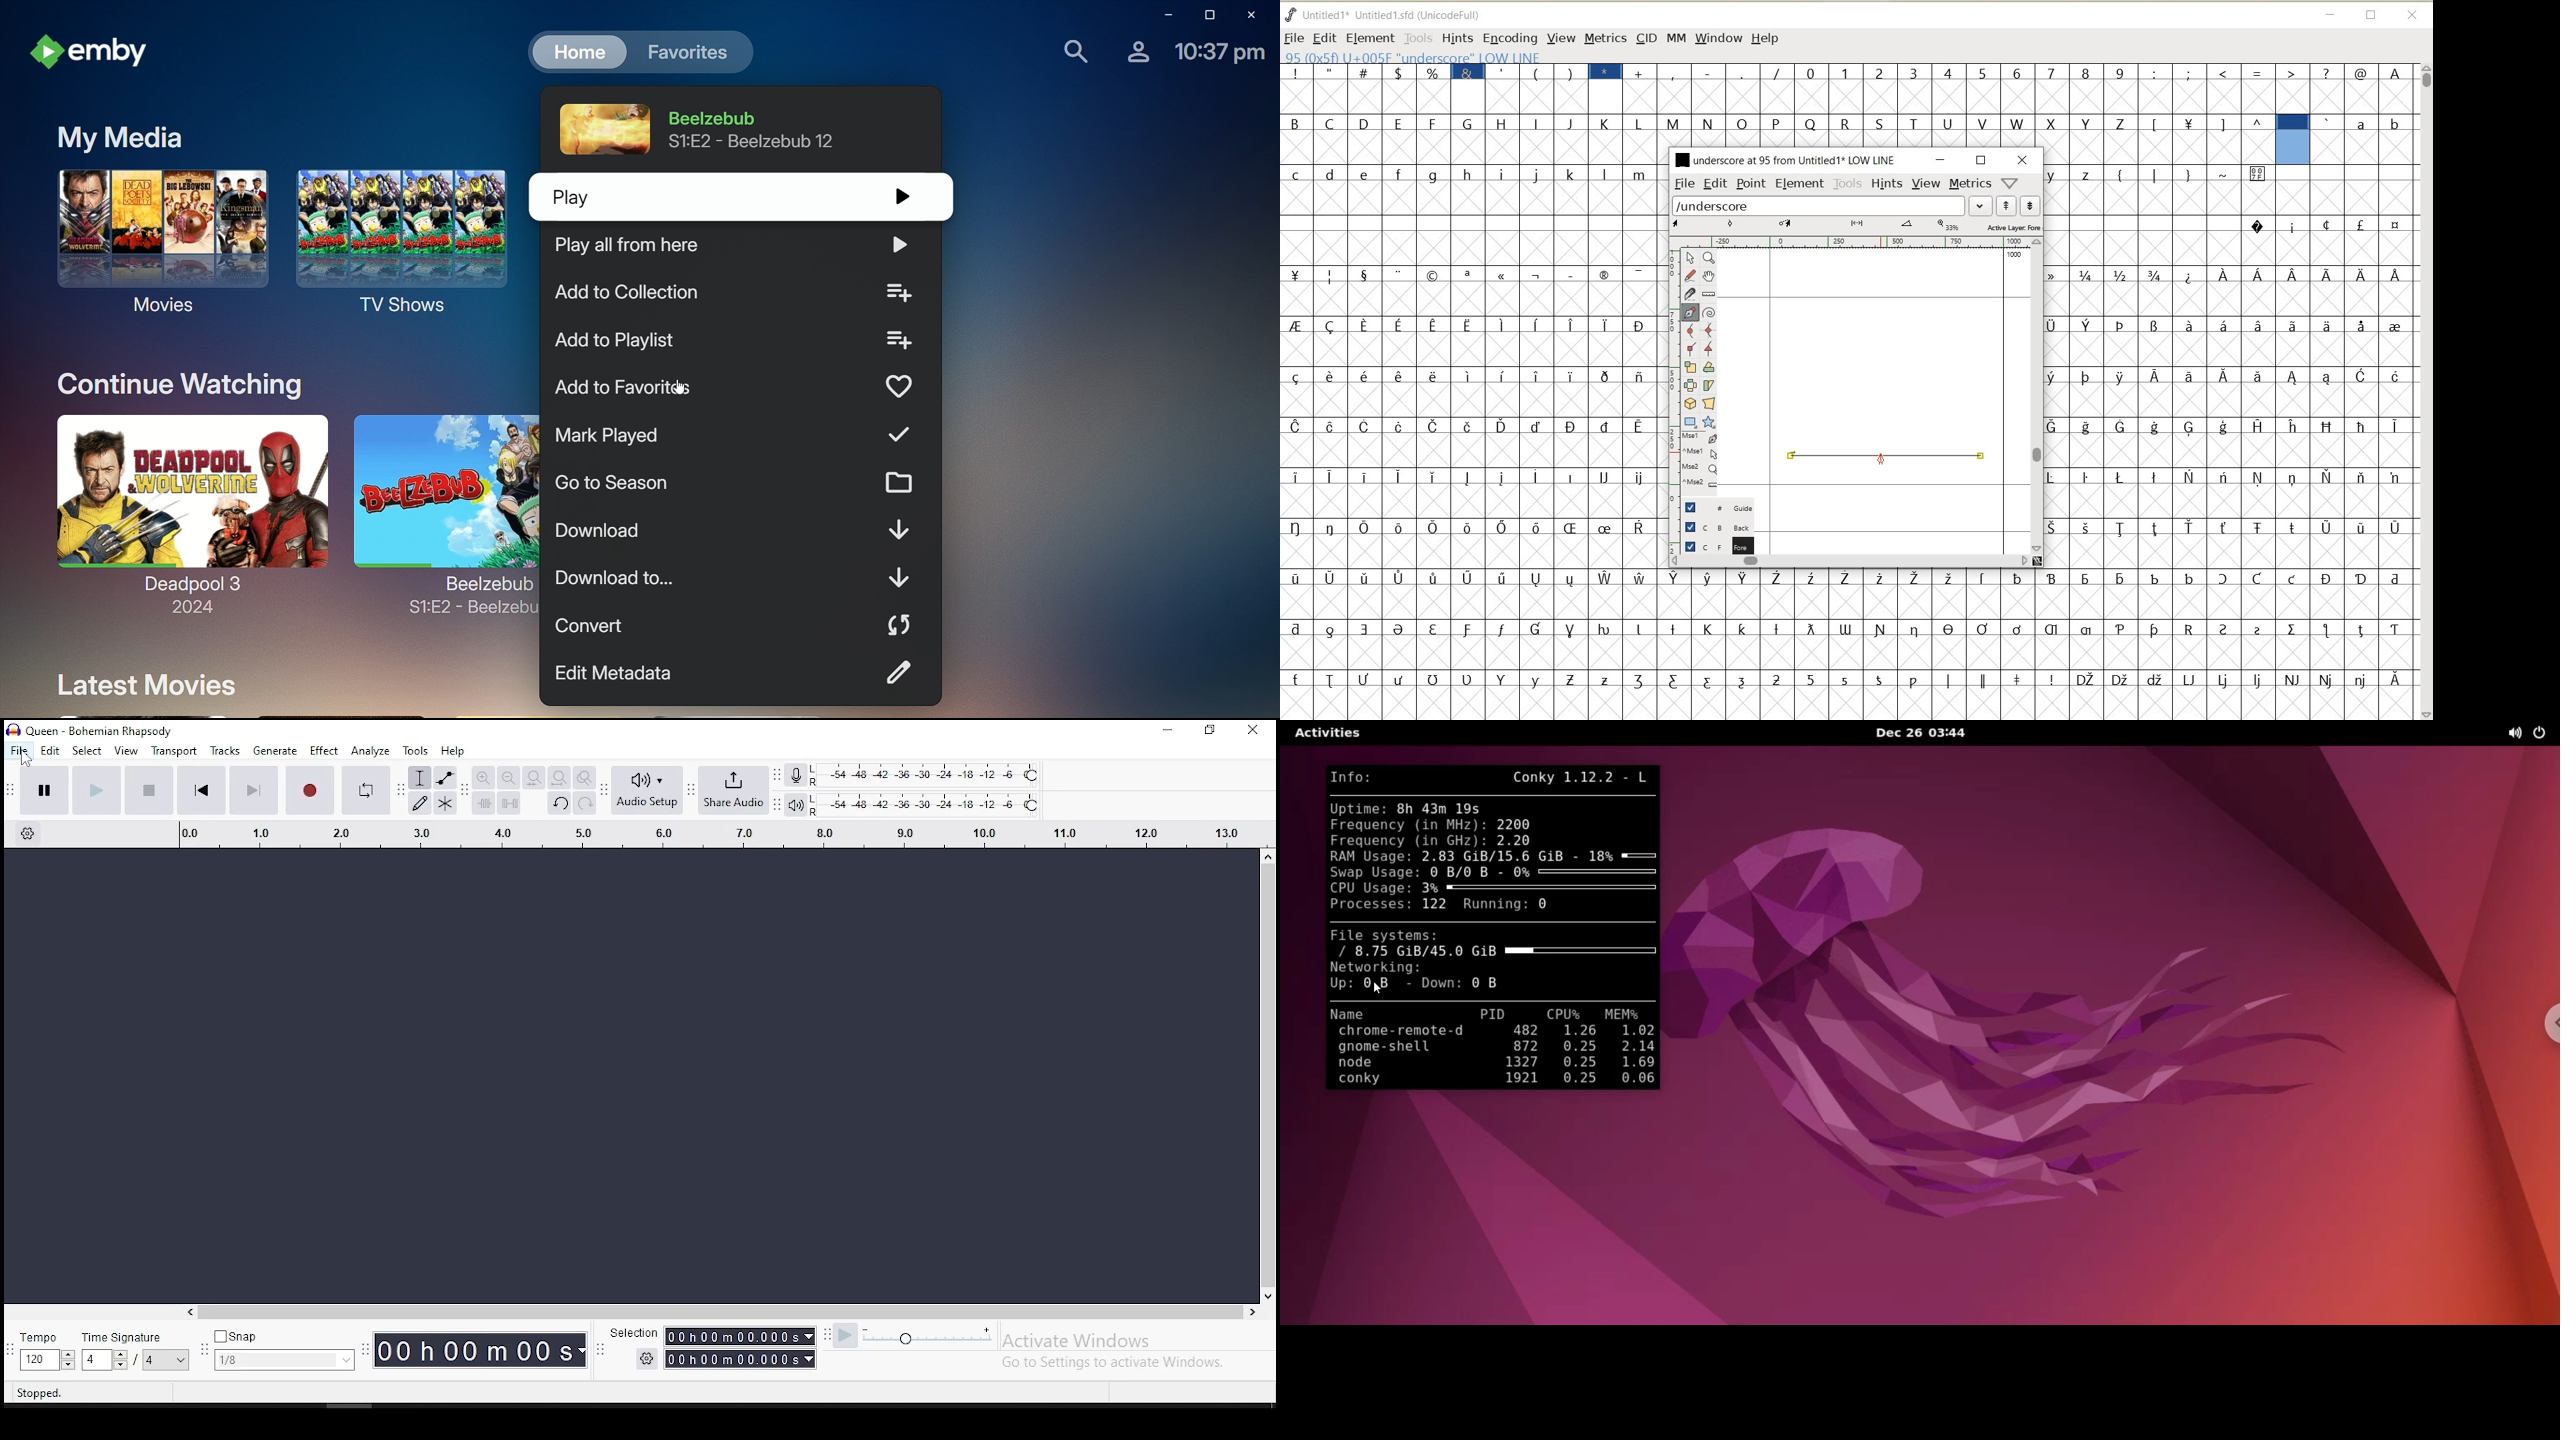 Image resolution: width=2576 pixels, height=1456 pixels. What do you see at coordinates (451, 751) in the screenshot?
I see `help` at bounding box center [451, 751].